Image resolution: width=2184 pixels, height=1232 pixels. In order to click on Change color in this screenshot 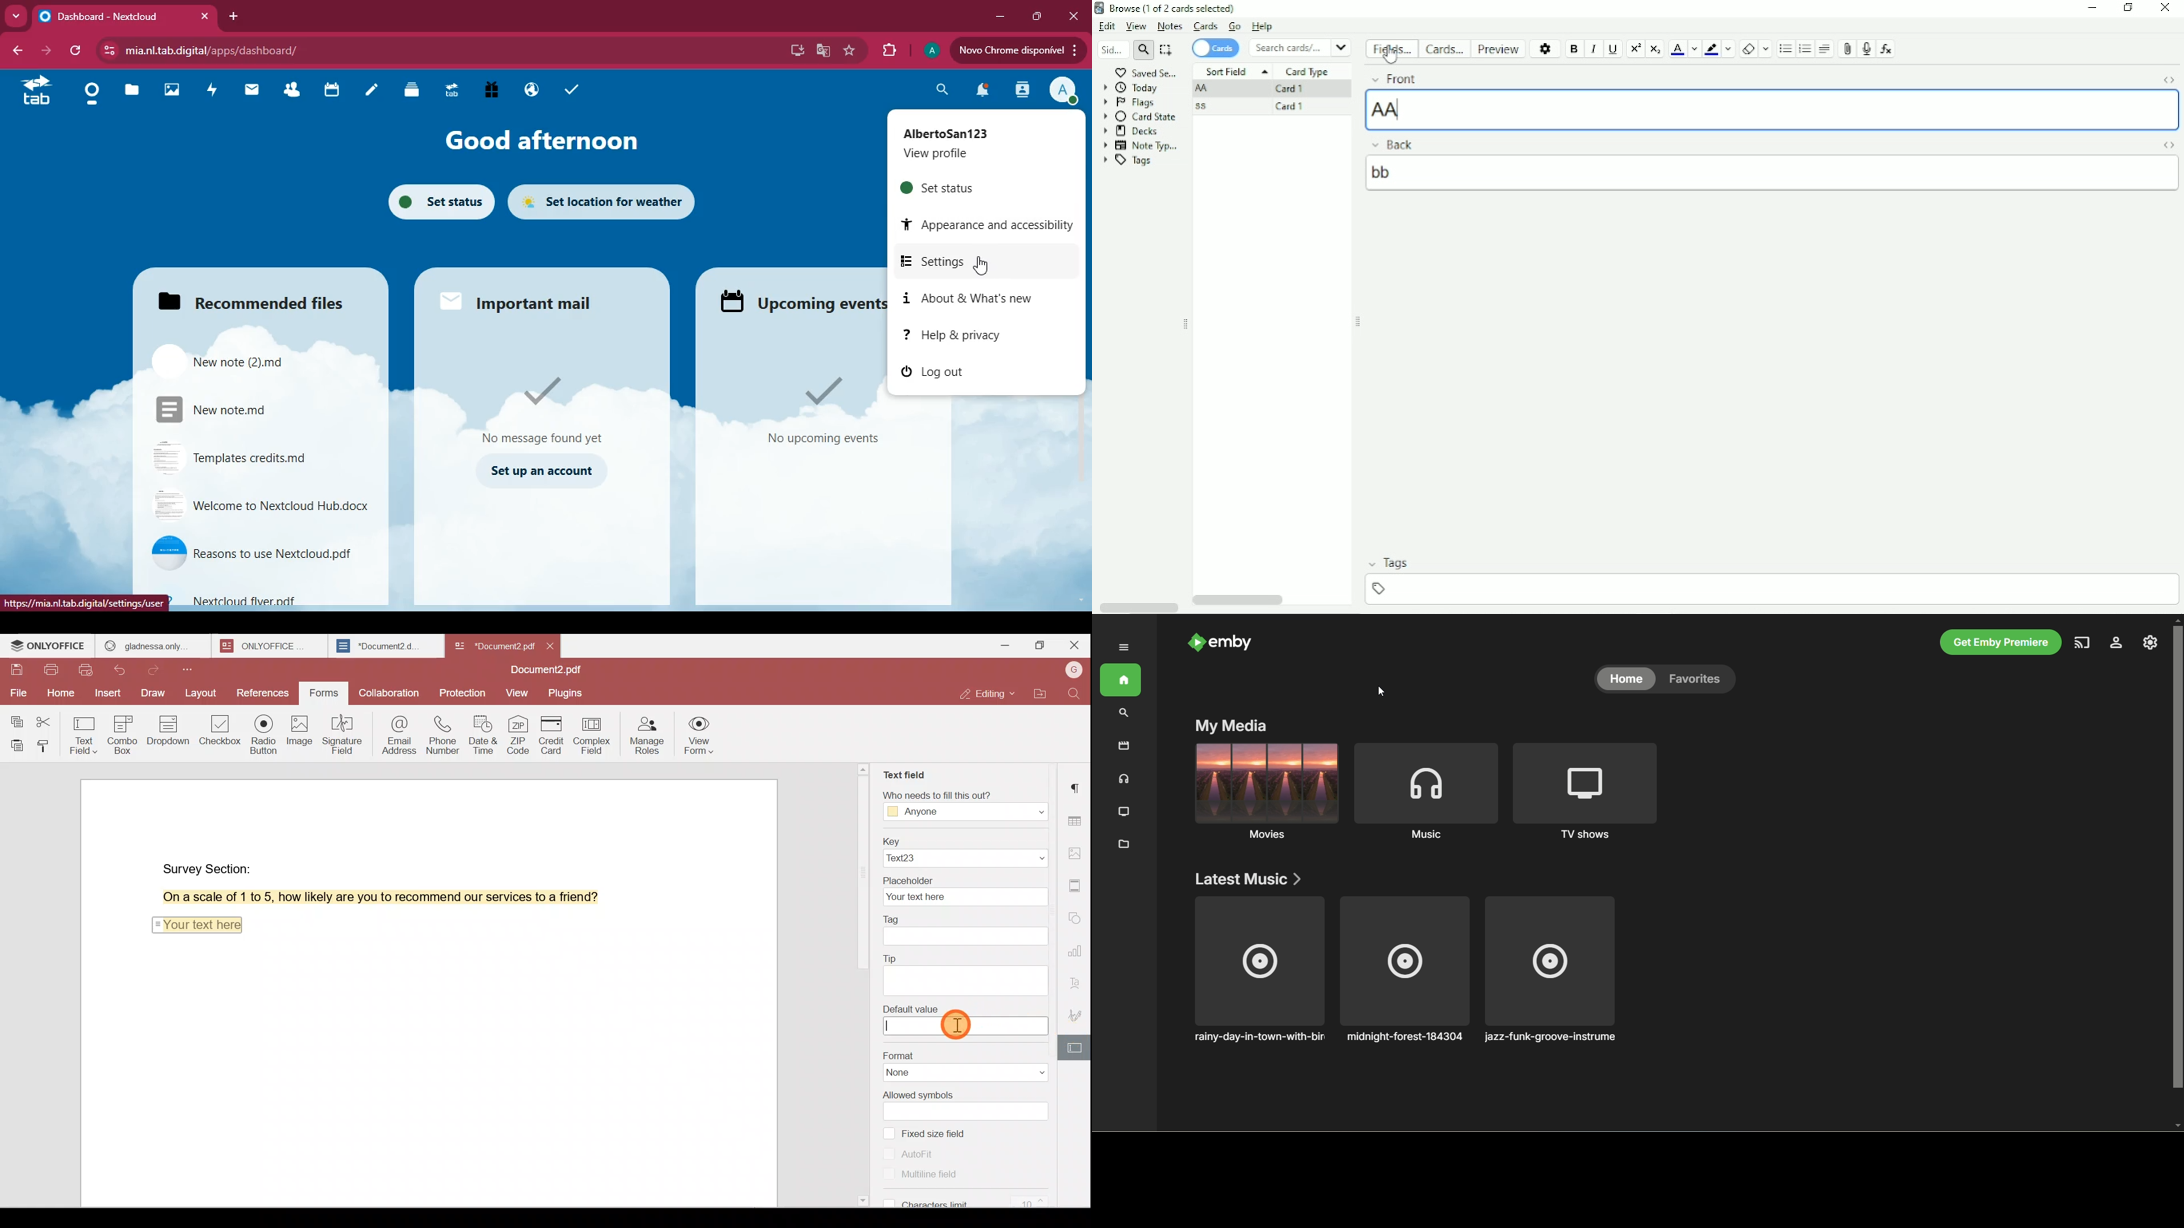, I will do `click(1728, 49)`.